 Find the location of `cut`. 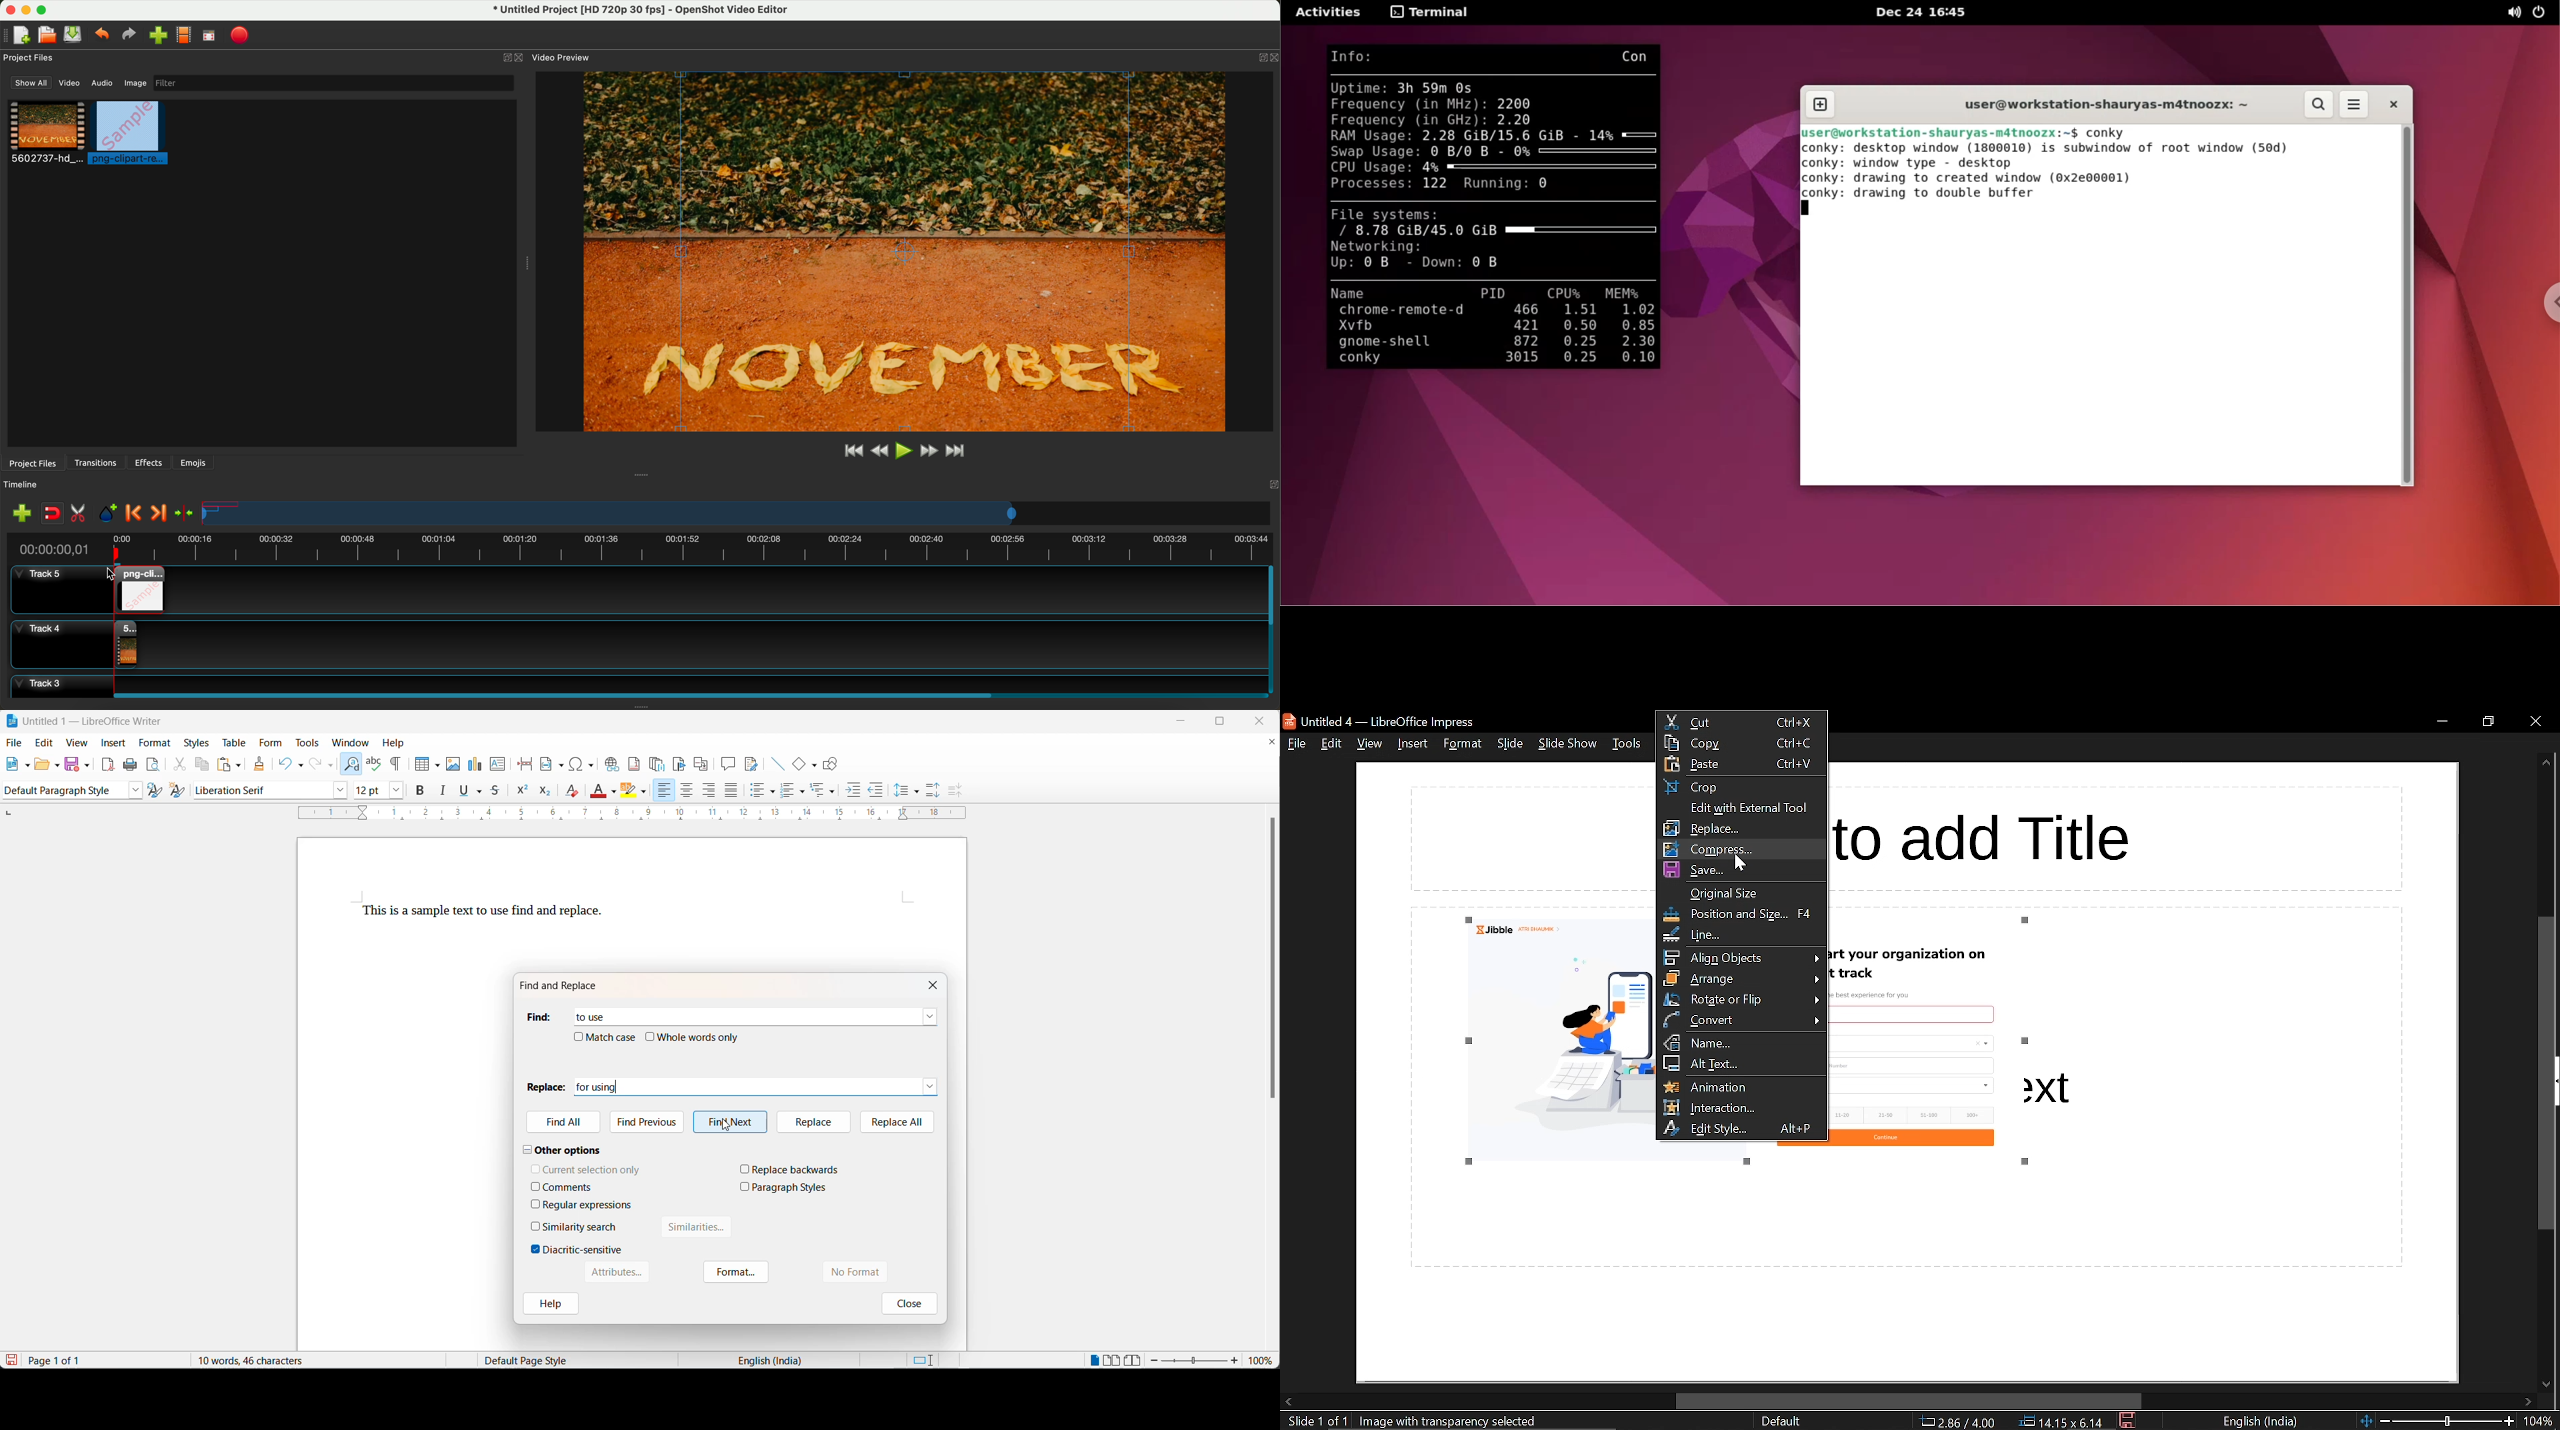

cut is located at coordinates (180, 766).